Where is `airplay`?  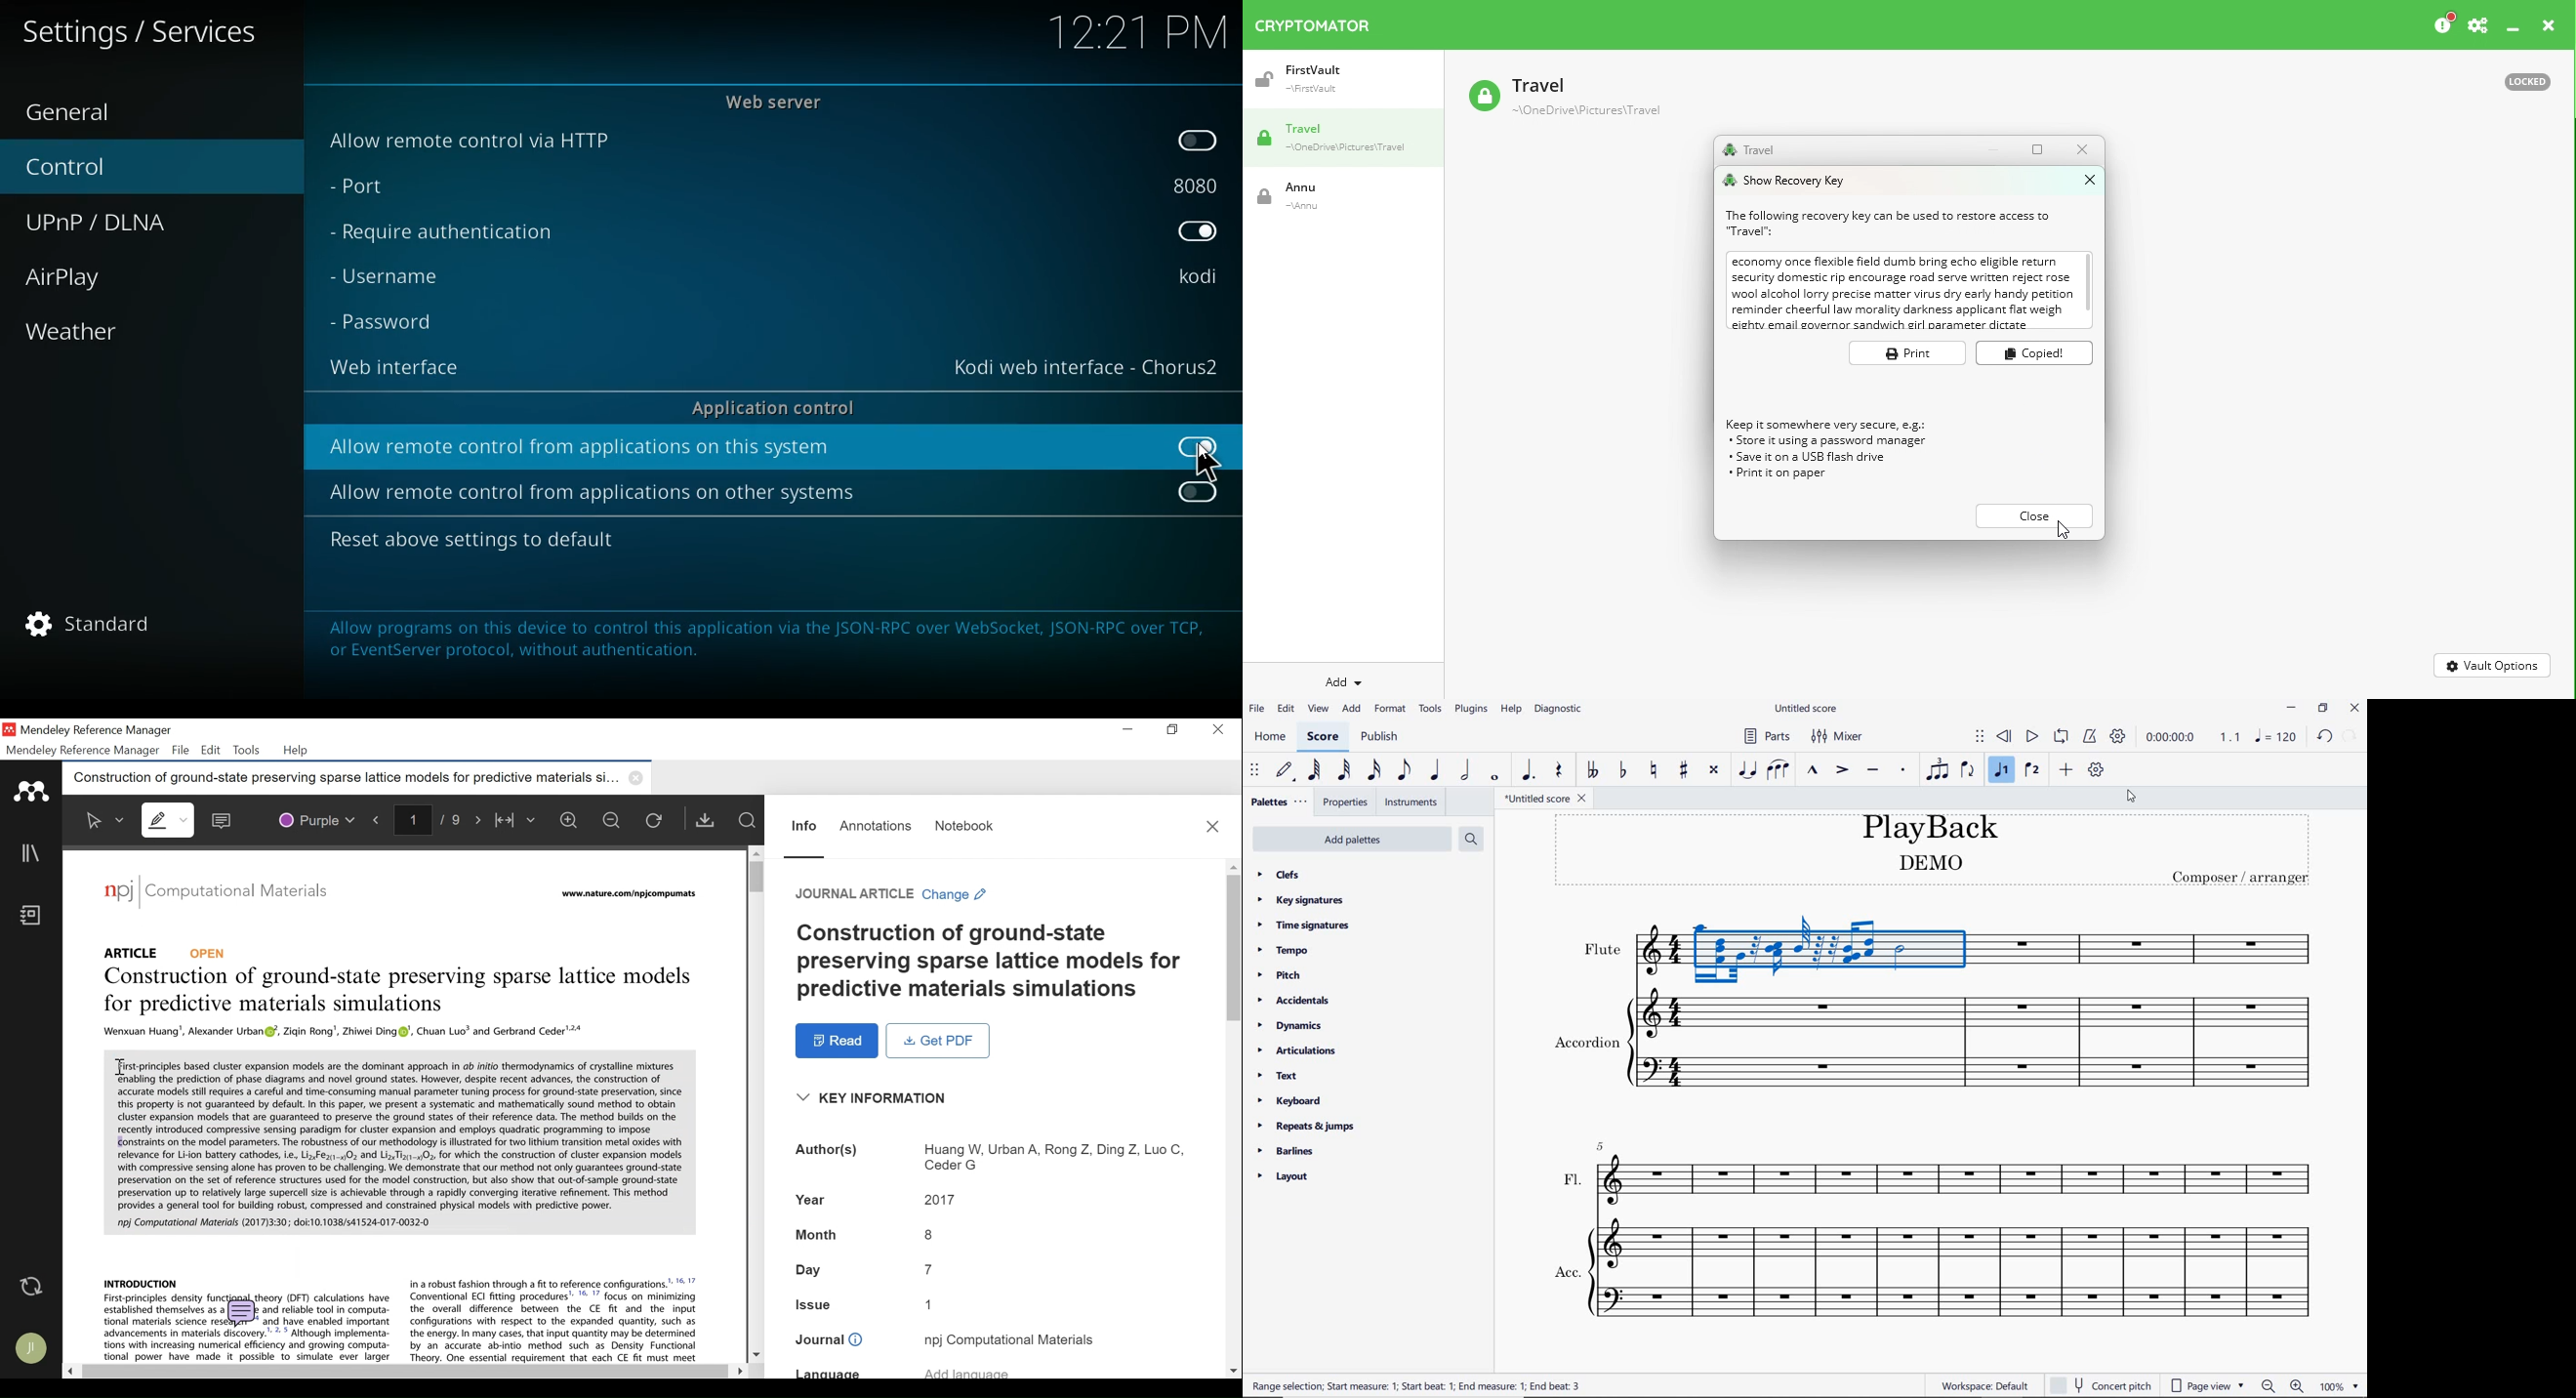
airplay is located at coordinates (154, 282).